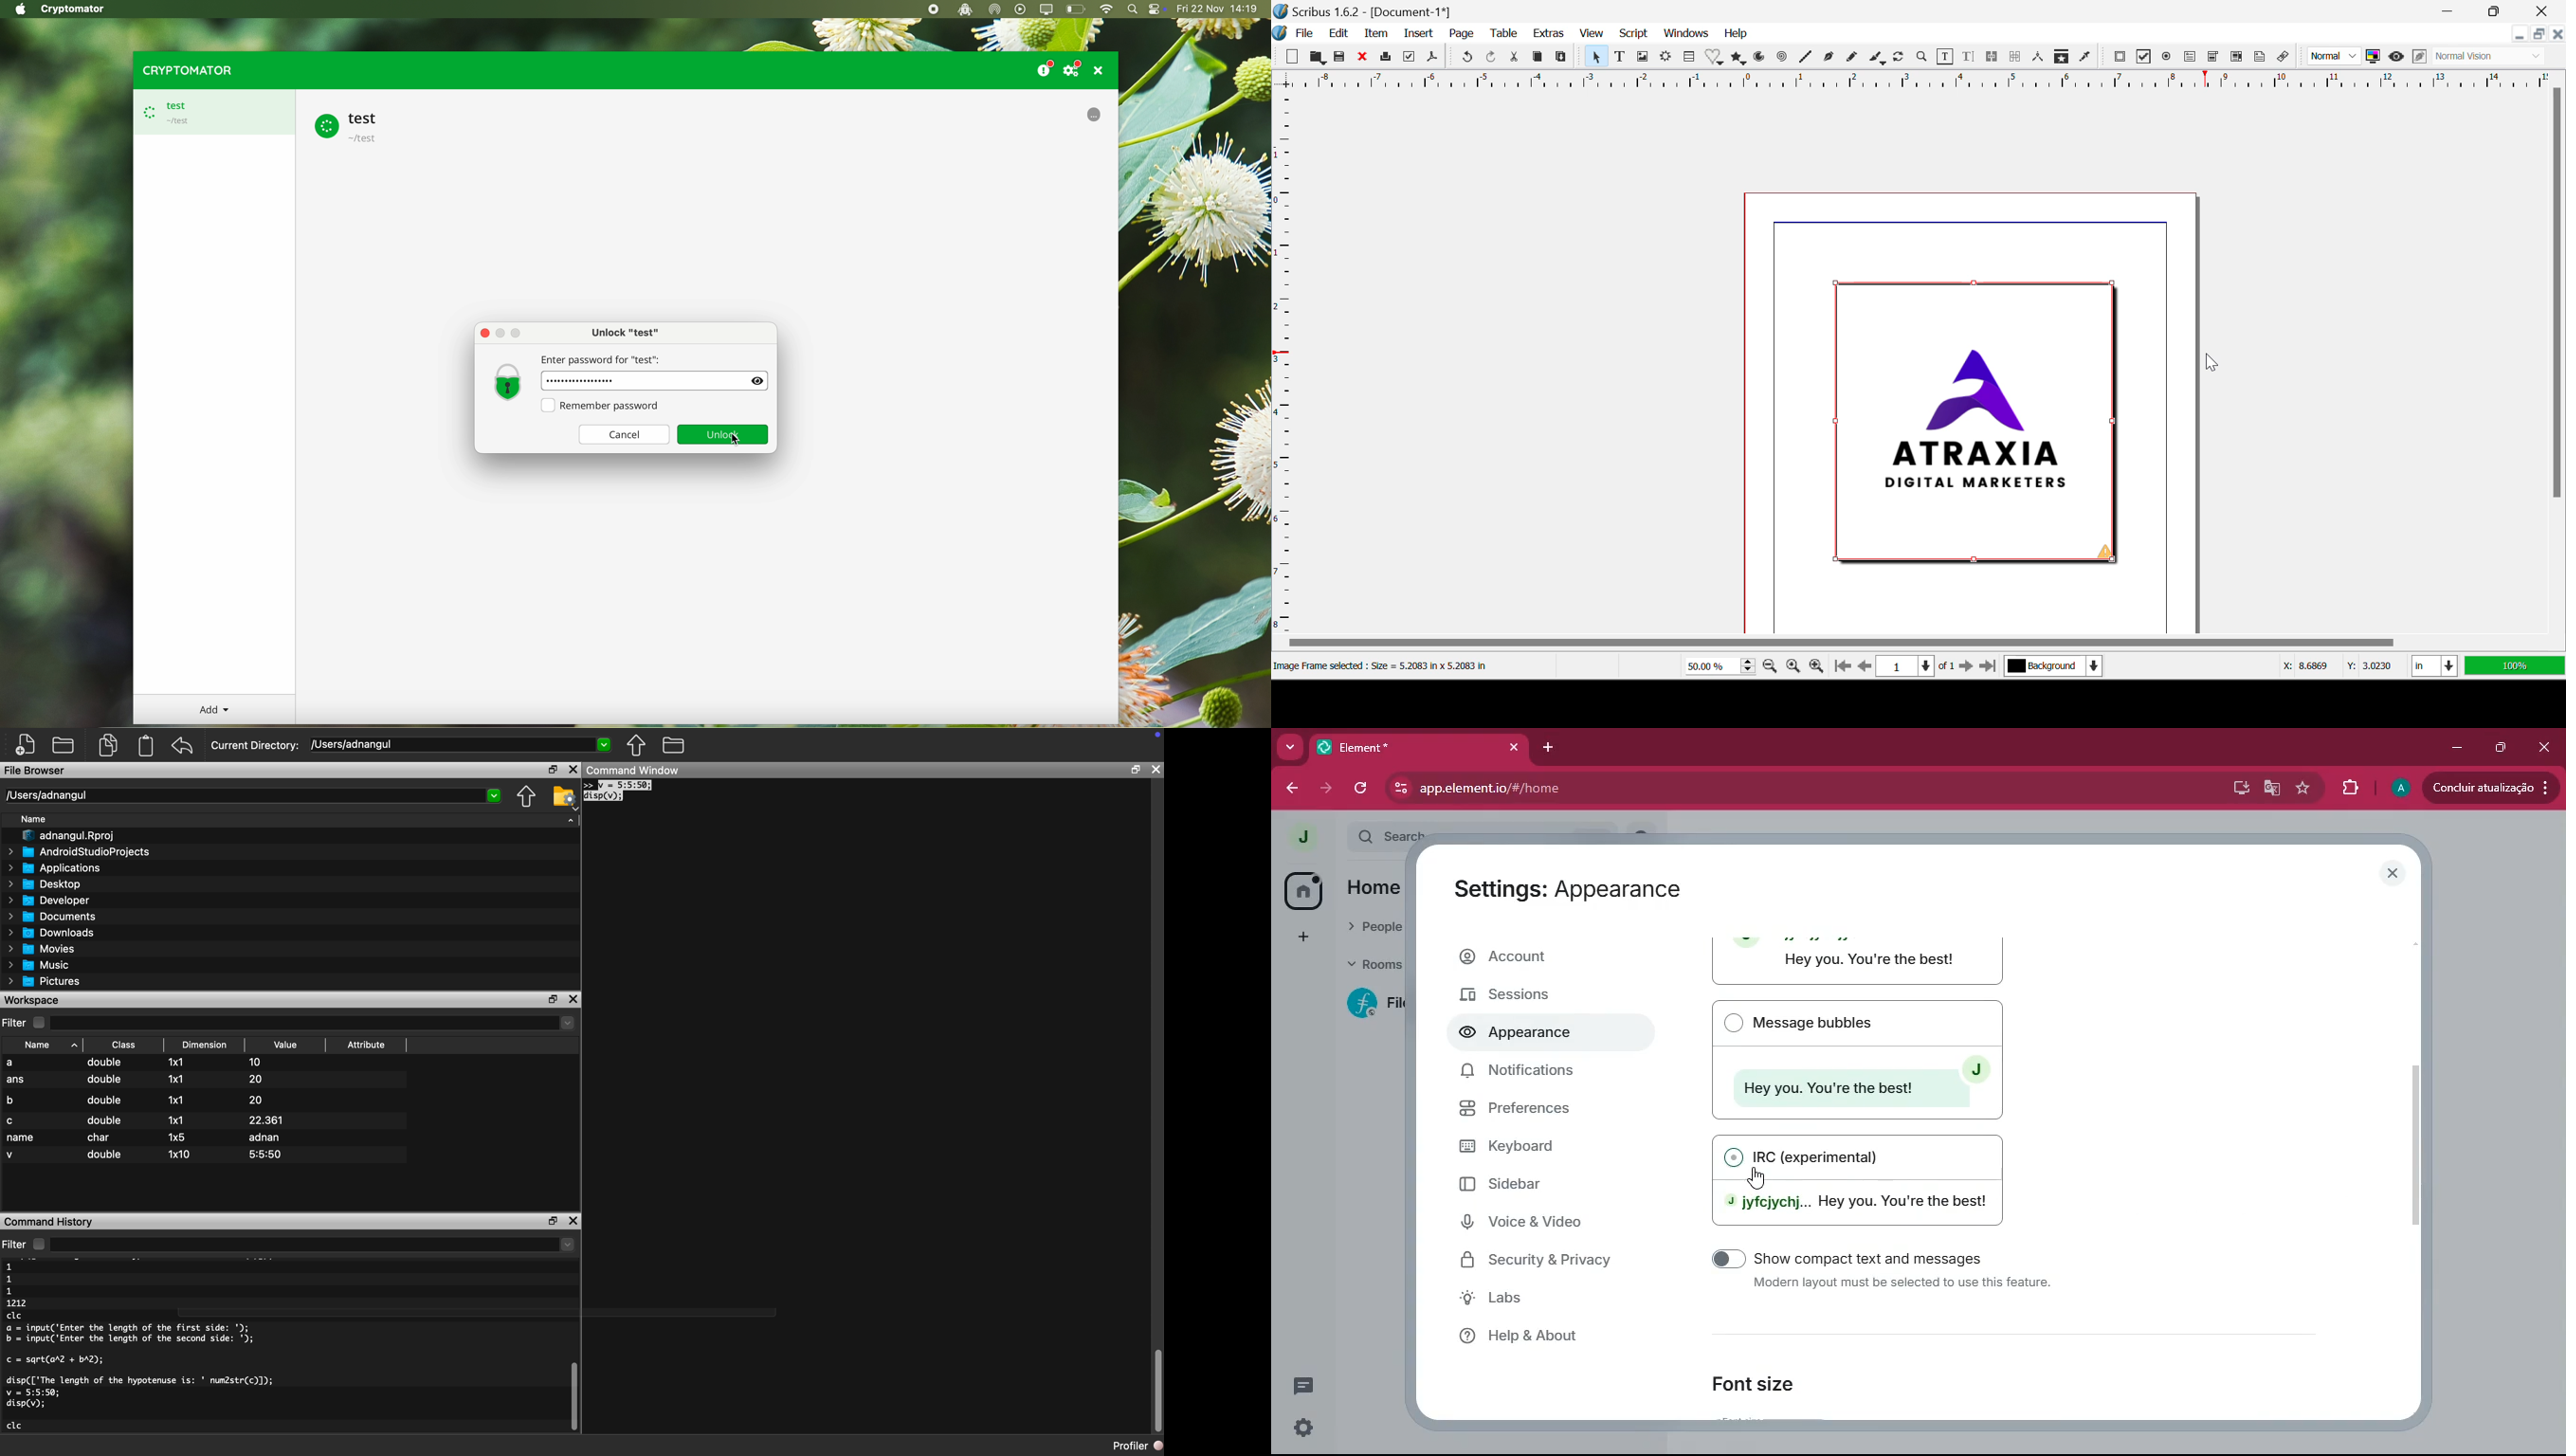 This screenshot has width=2576, height=1456. I want to click on Polygons, so click(1739, 59).